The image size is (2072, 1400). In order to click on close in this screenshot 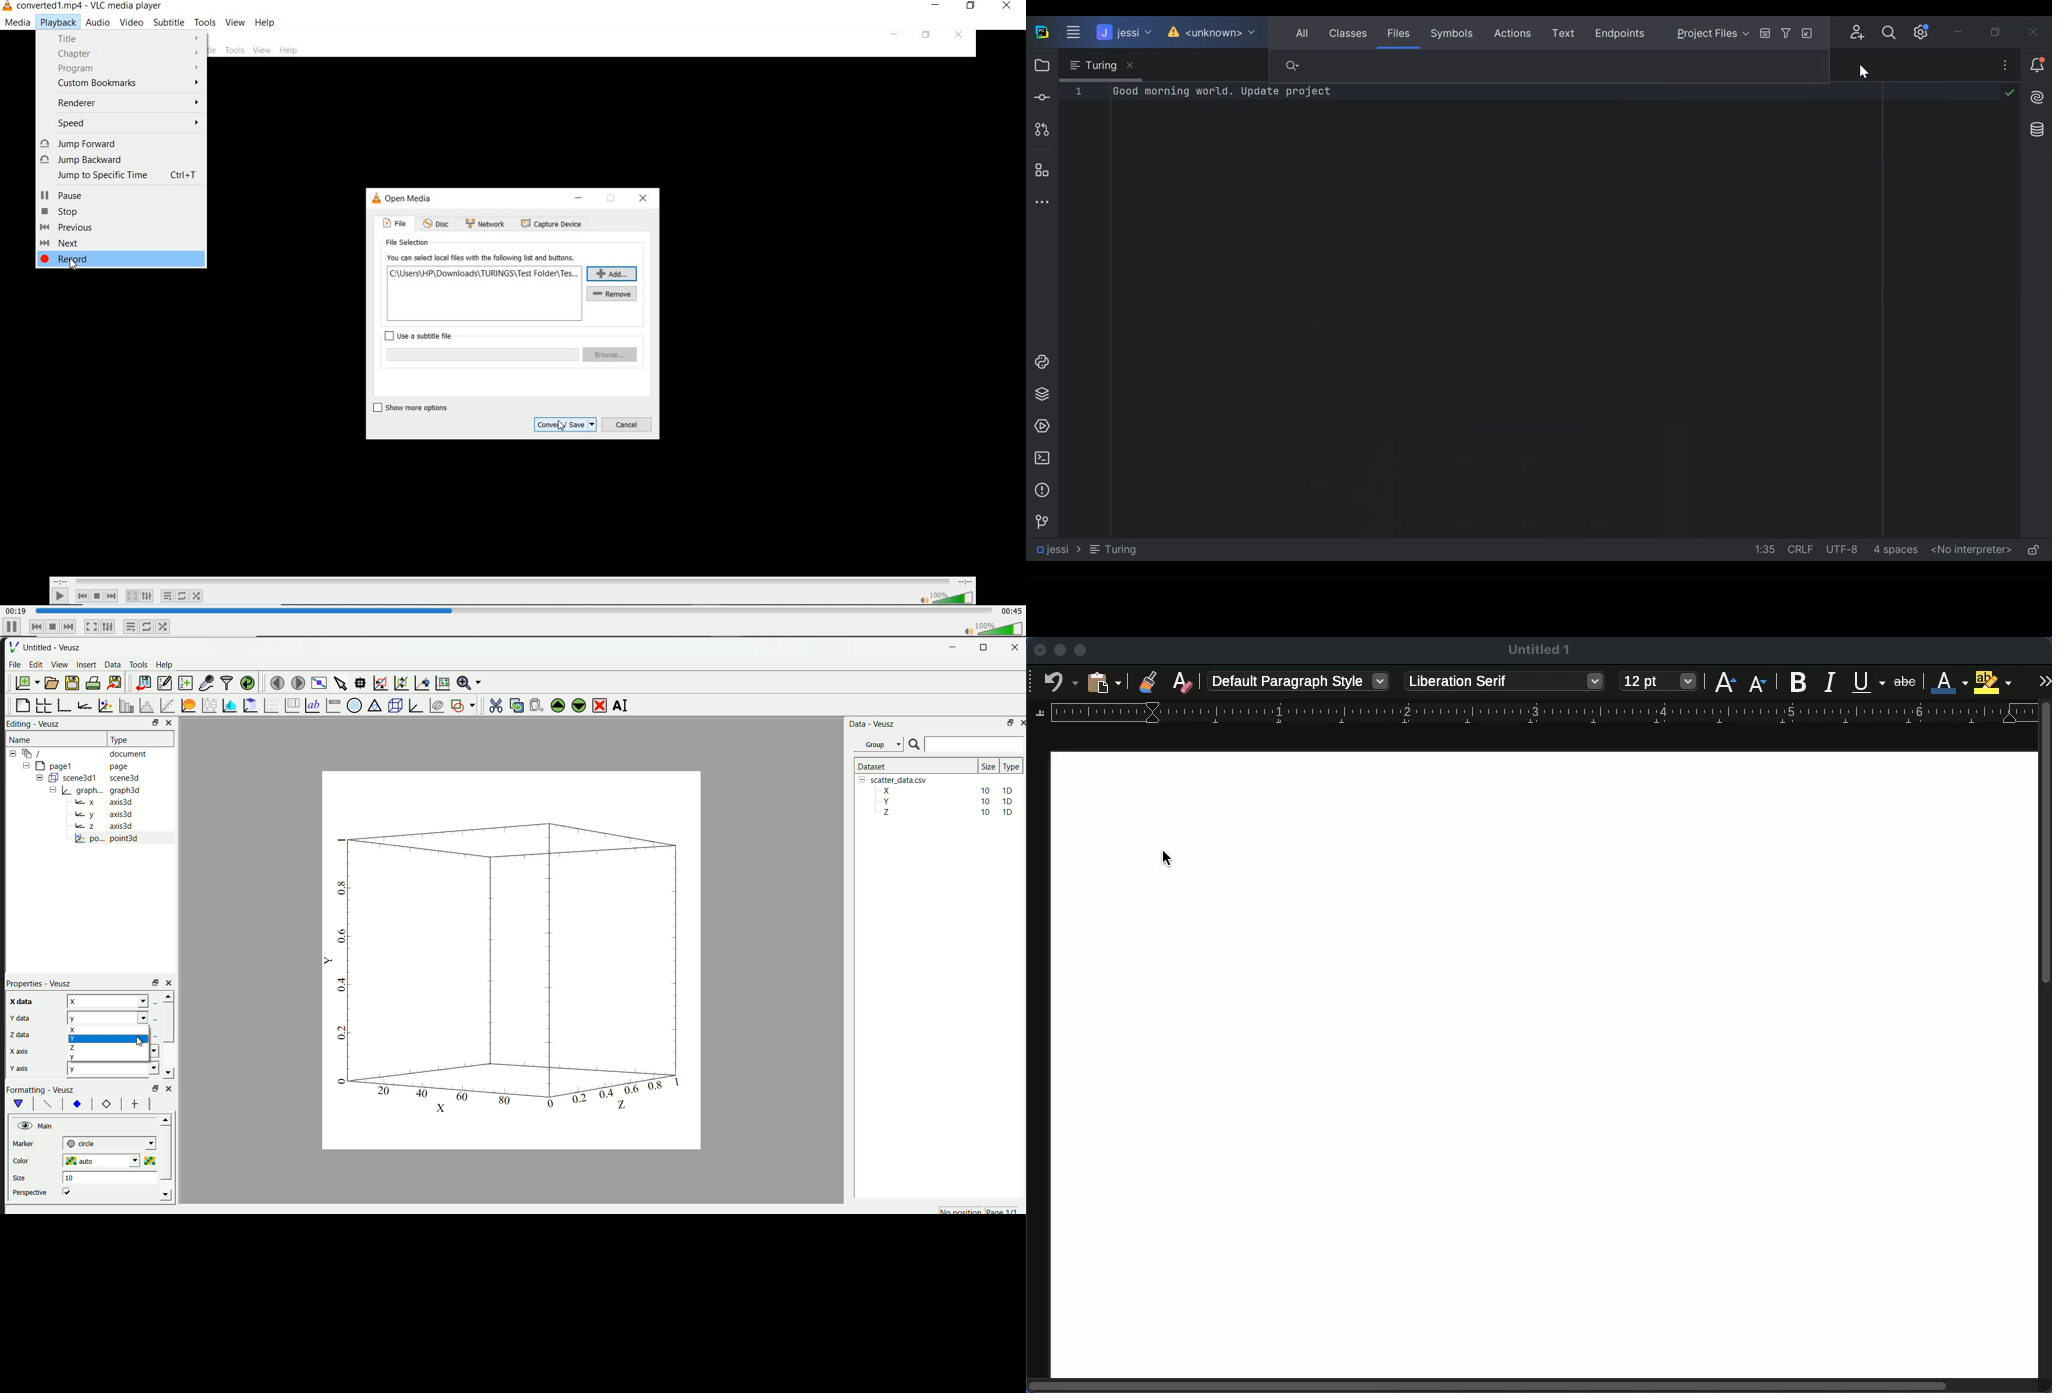, I will do `click(1006, 7)`.